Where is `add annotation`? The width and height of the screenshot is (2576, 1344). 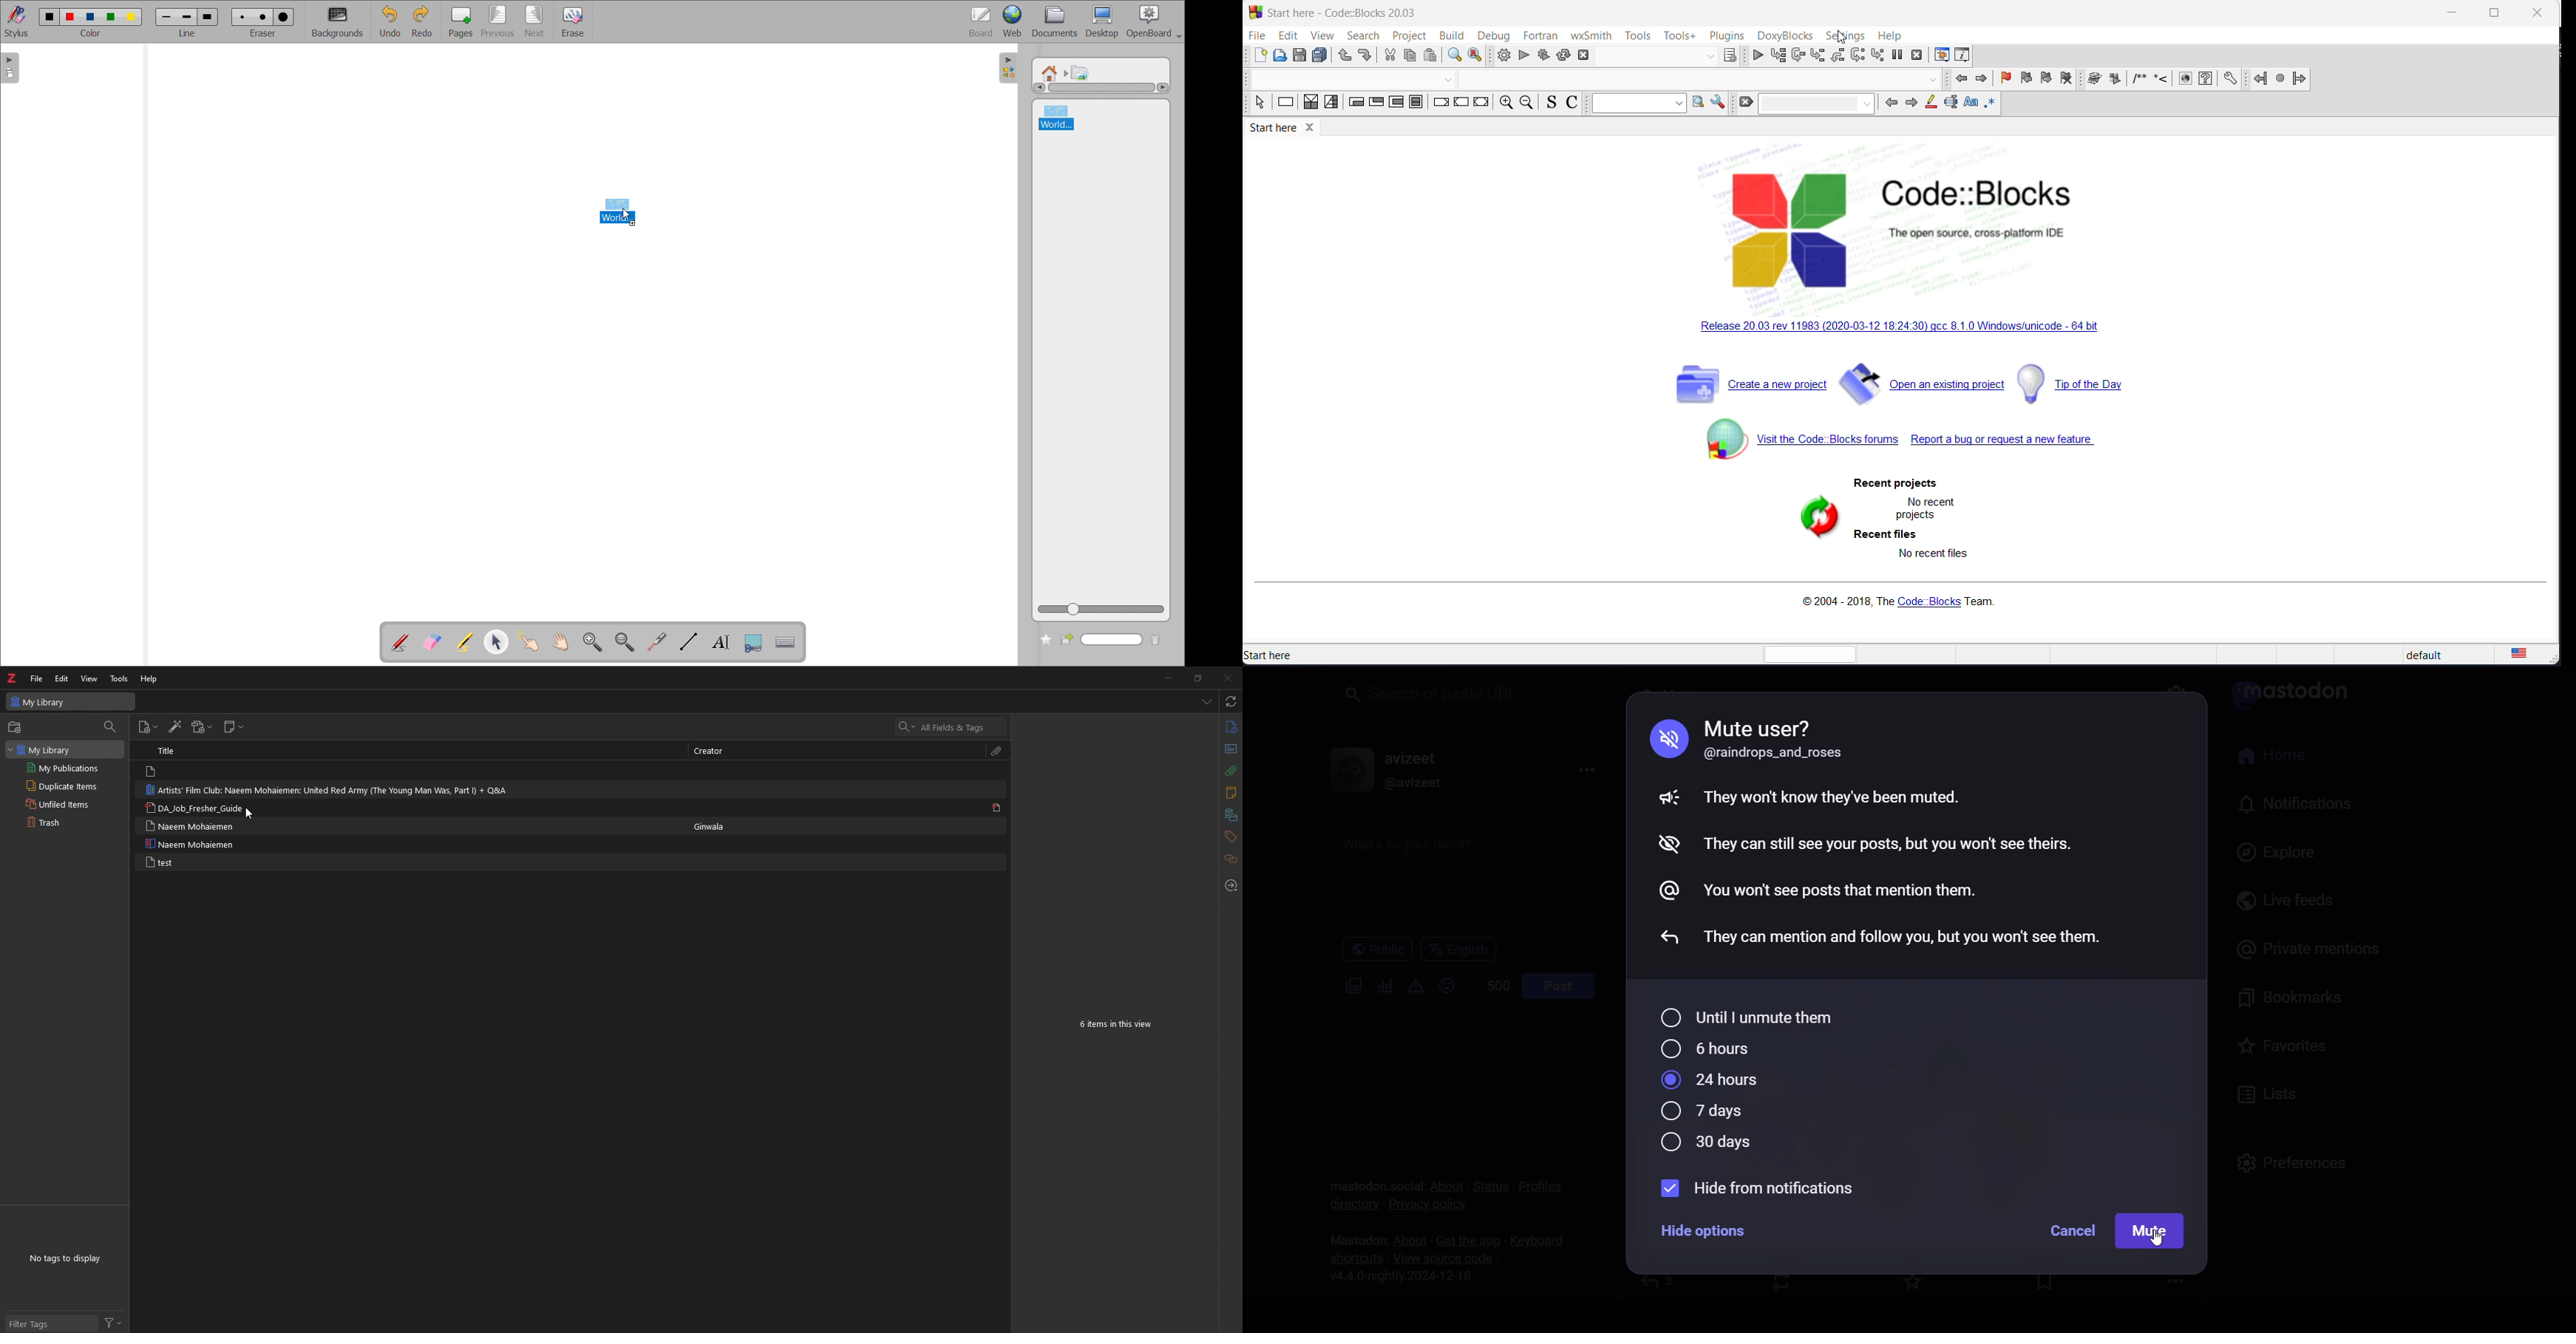 add annotation is located at coordinates (401, 642).